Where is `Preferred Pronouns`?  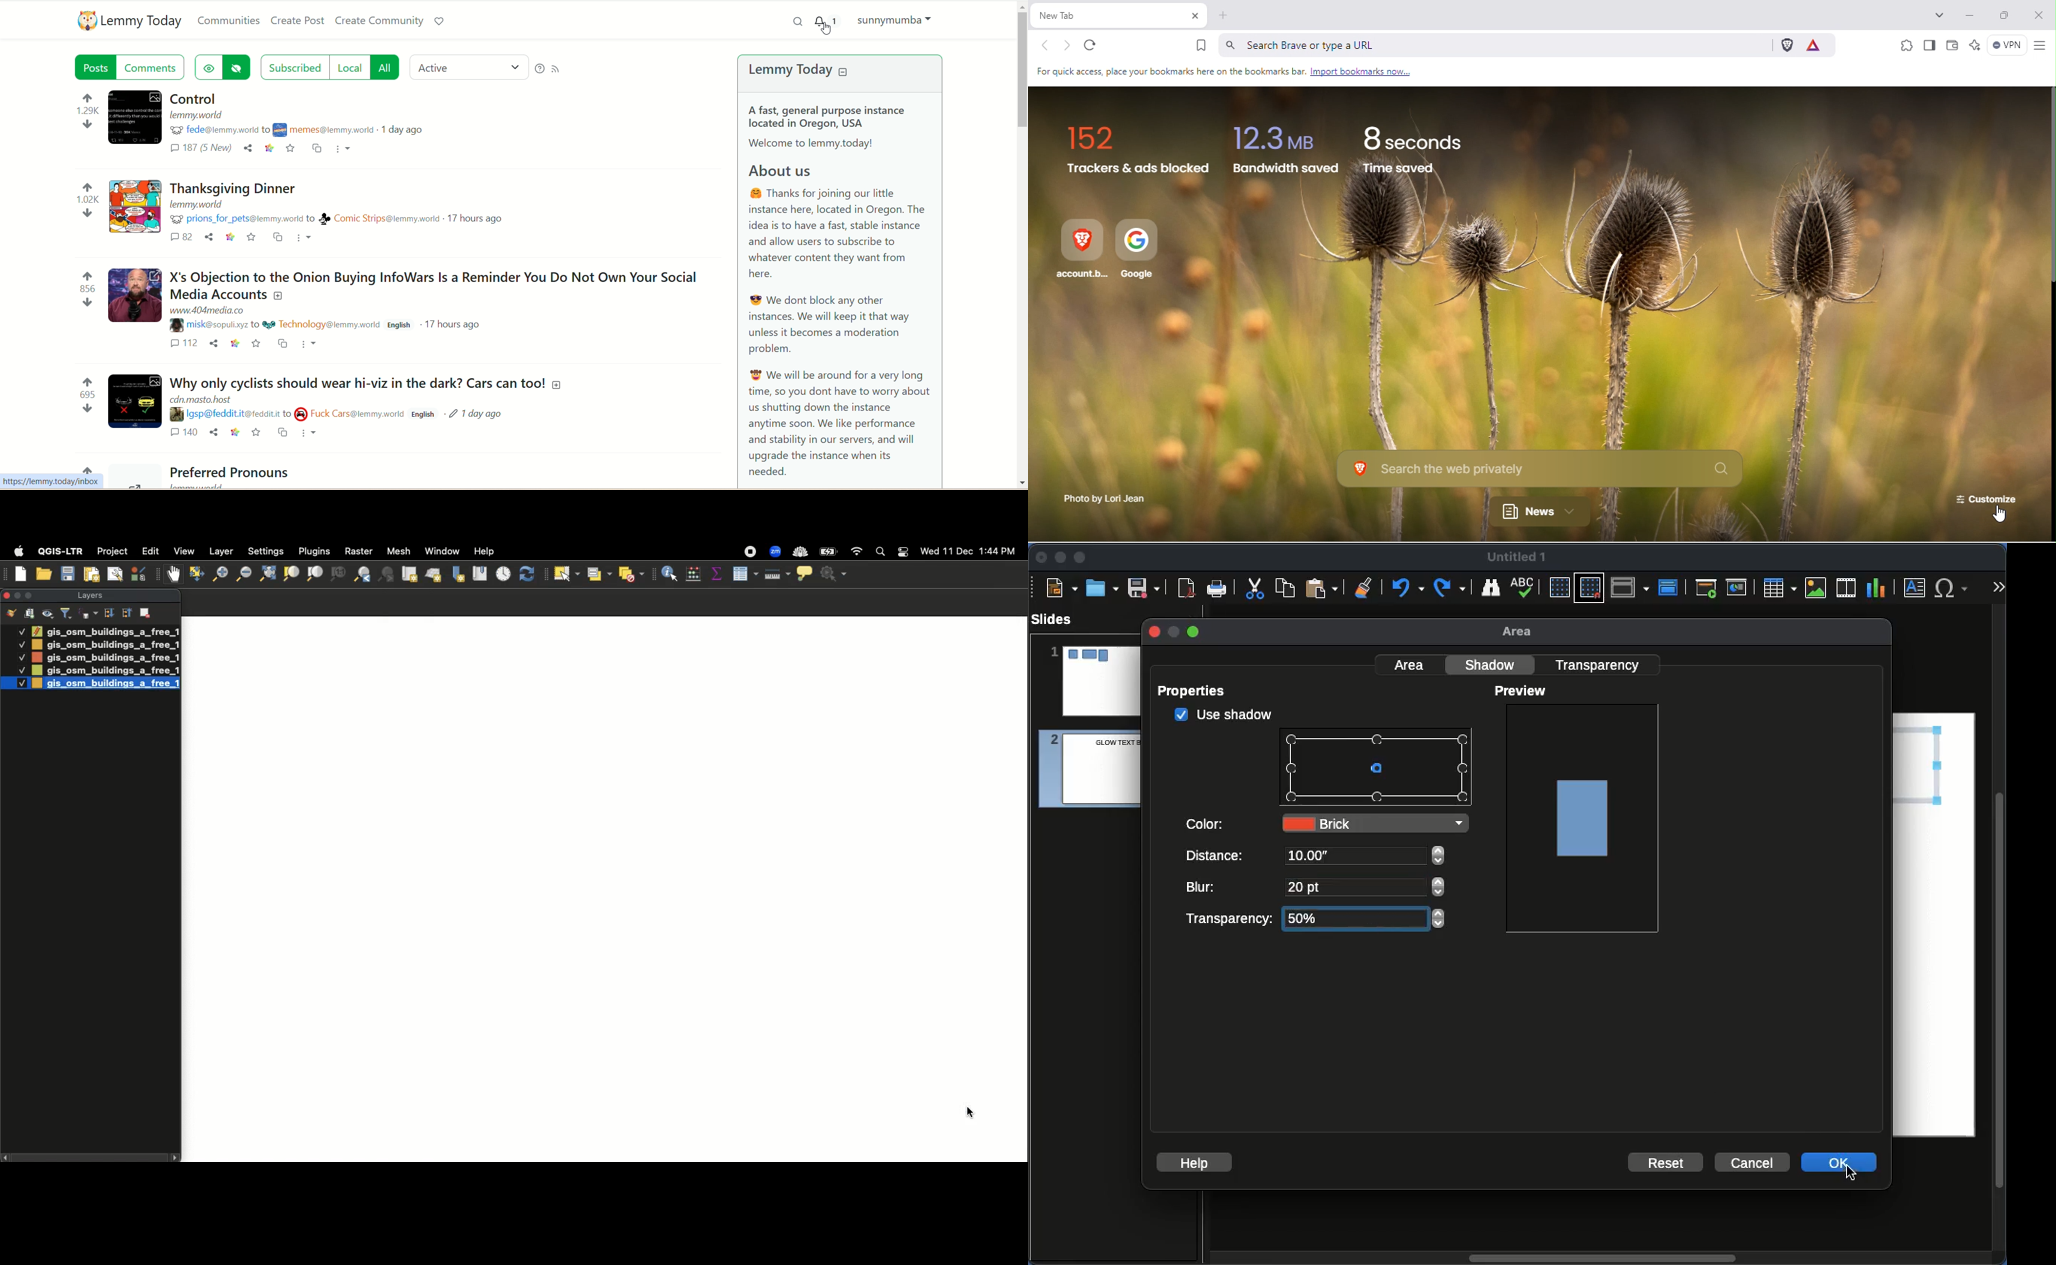
Preferred Pronouns is located at coordinates (221, 471).